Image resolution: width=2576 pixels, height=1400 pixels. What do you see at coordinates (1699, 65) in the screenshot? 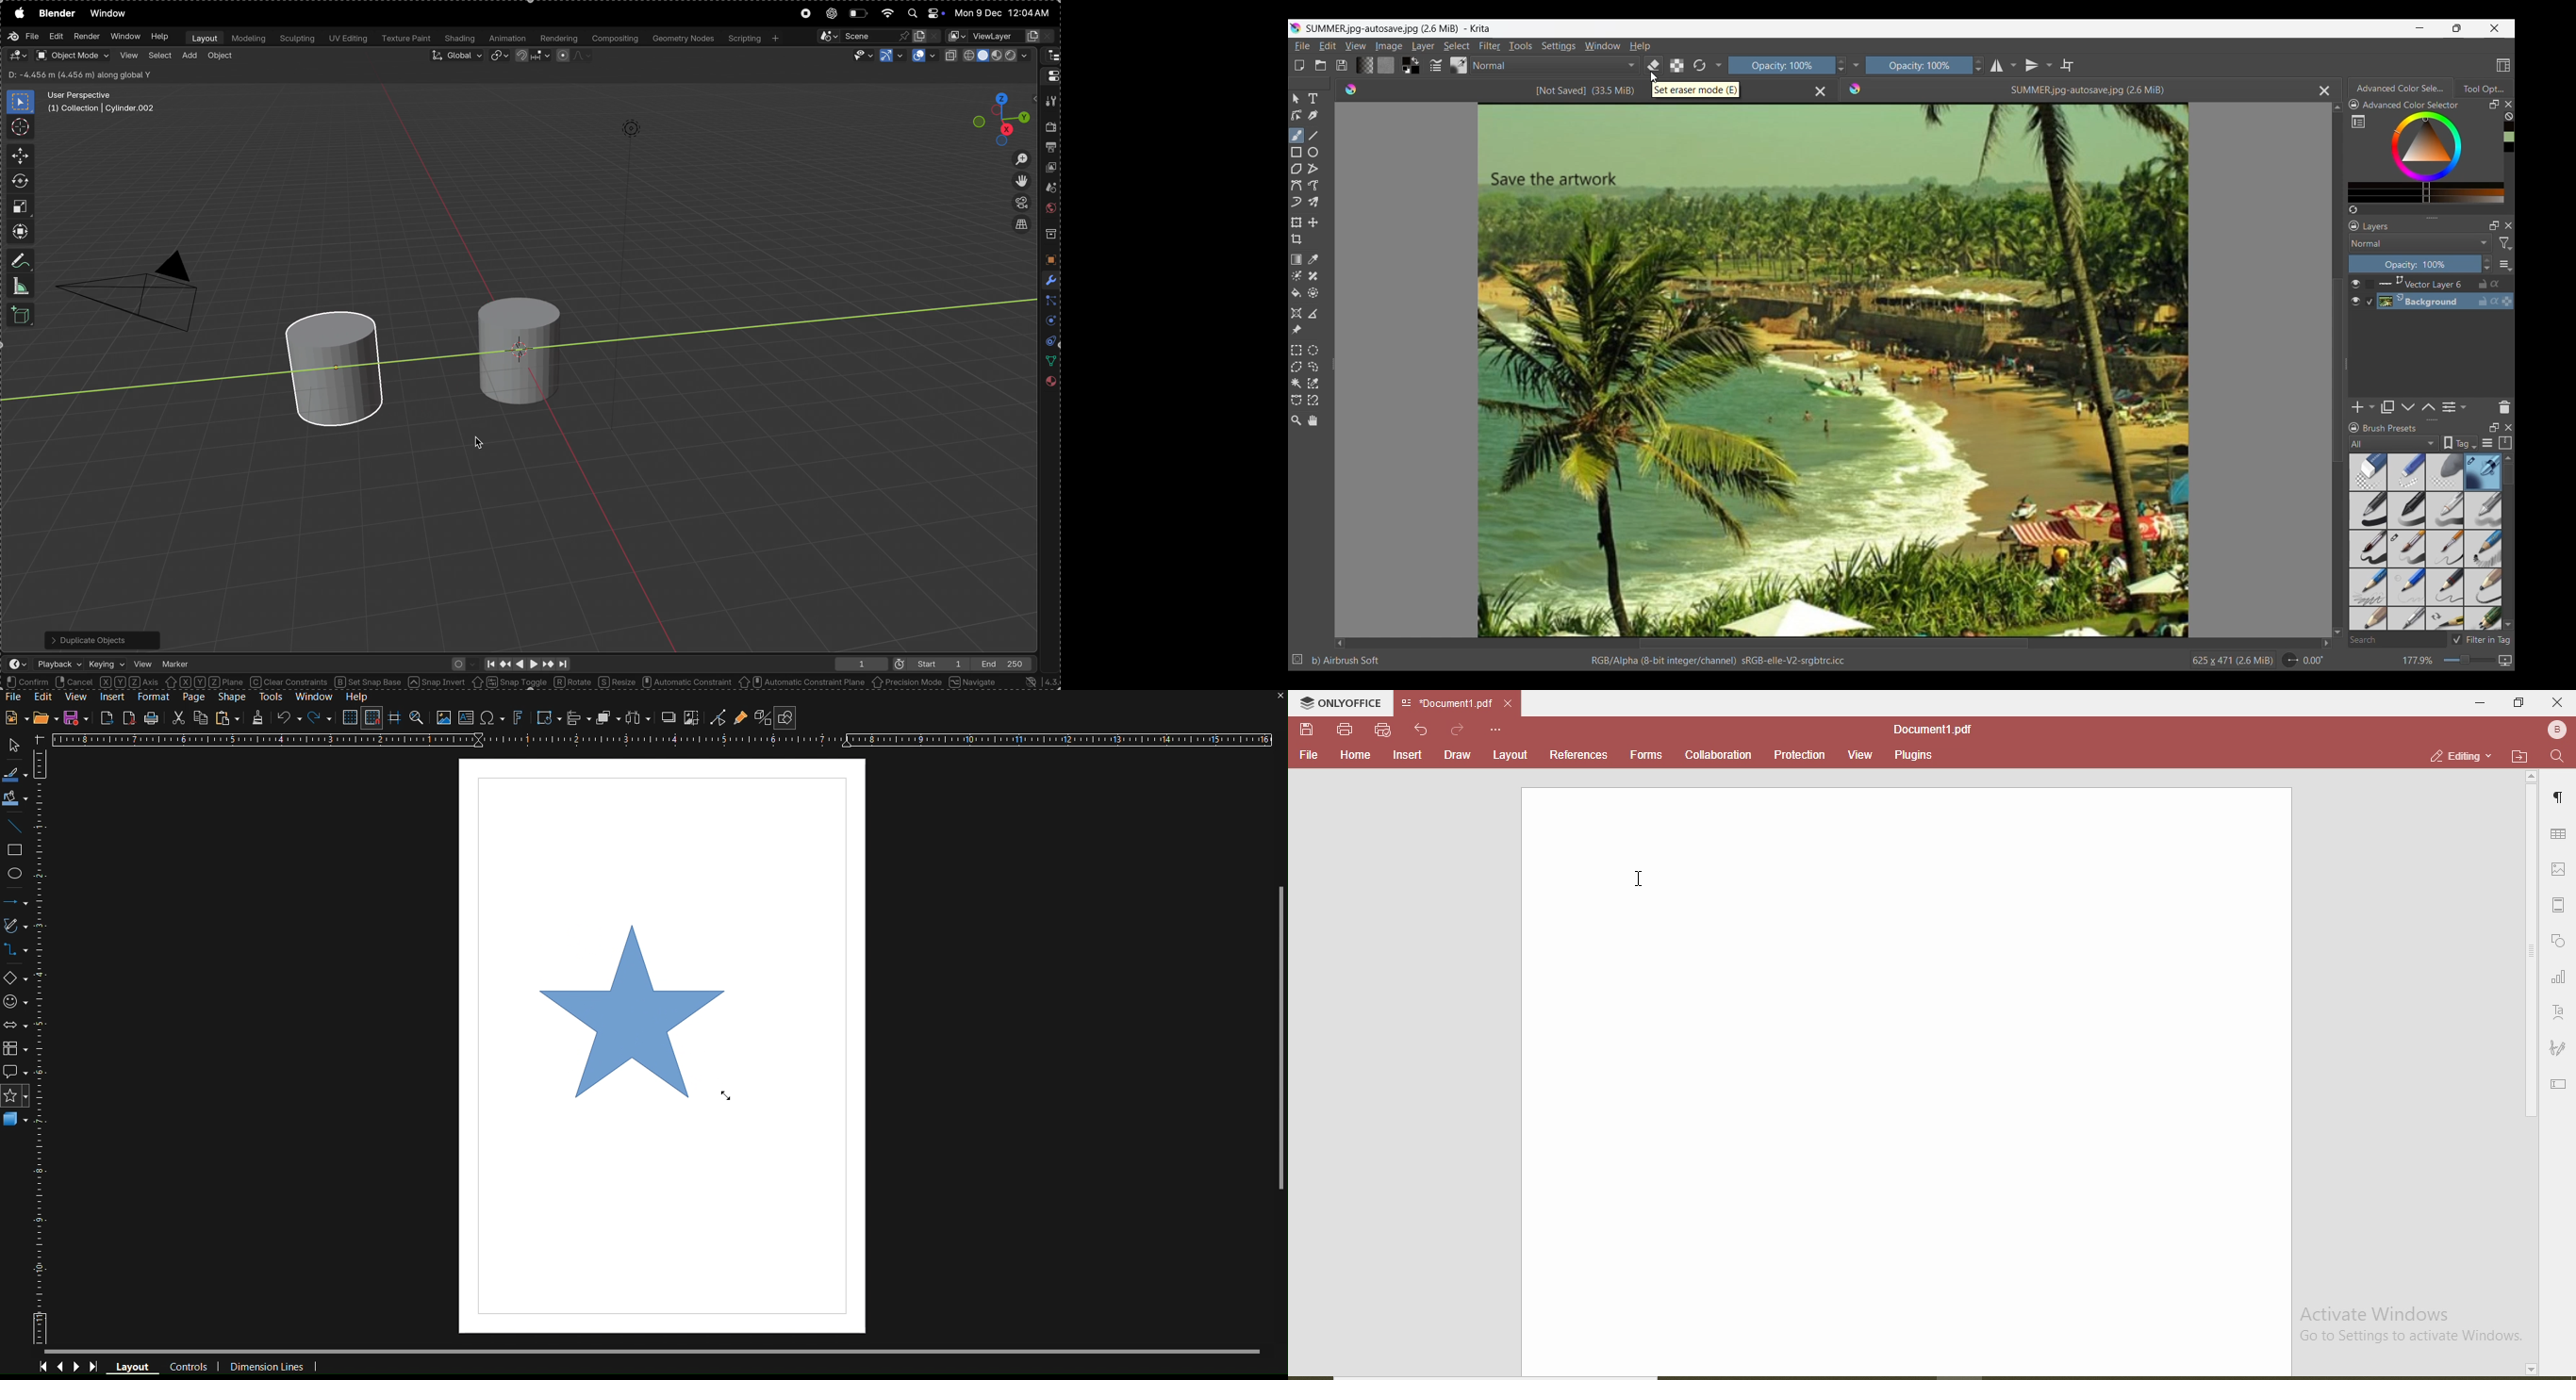
I see `Reload original settings` at bounding box center [1699, 65].